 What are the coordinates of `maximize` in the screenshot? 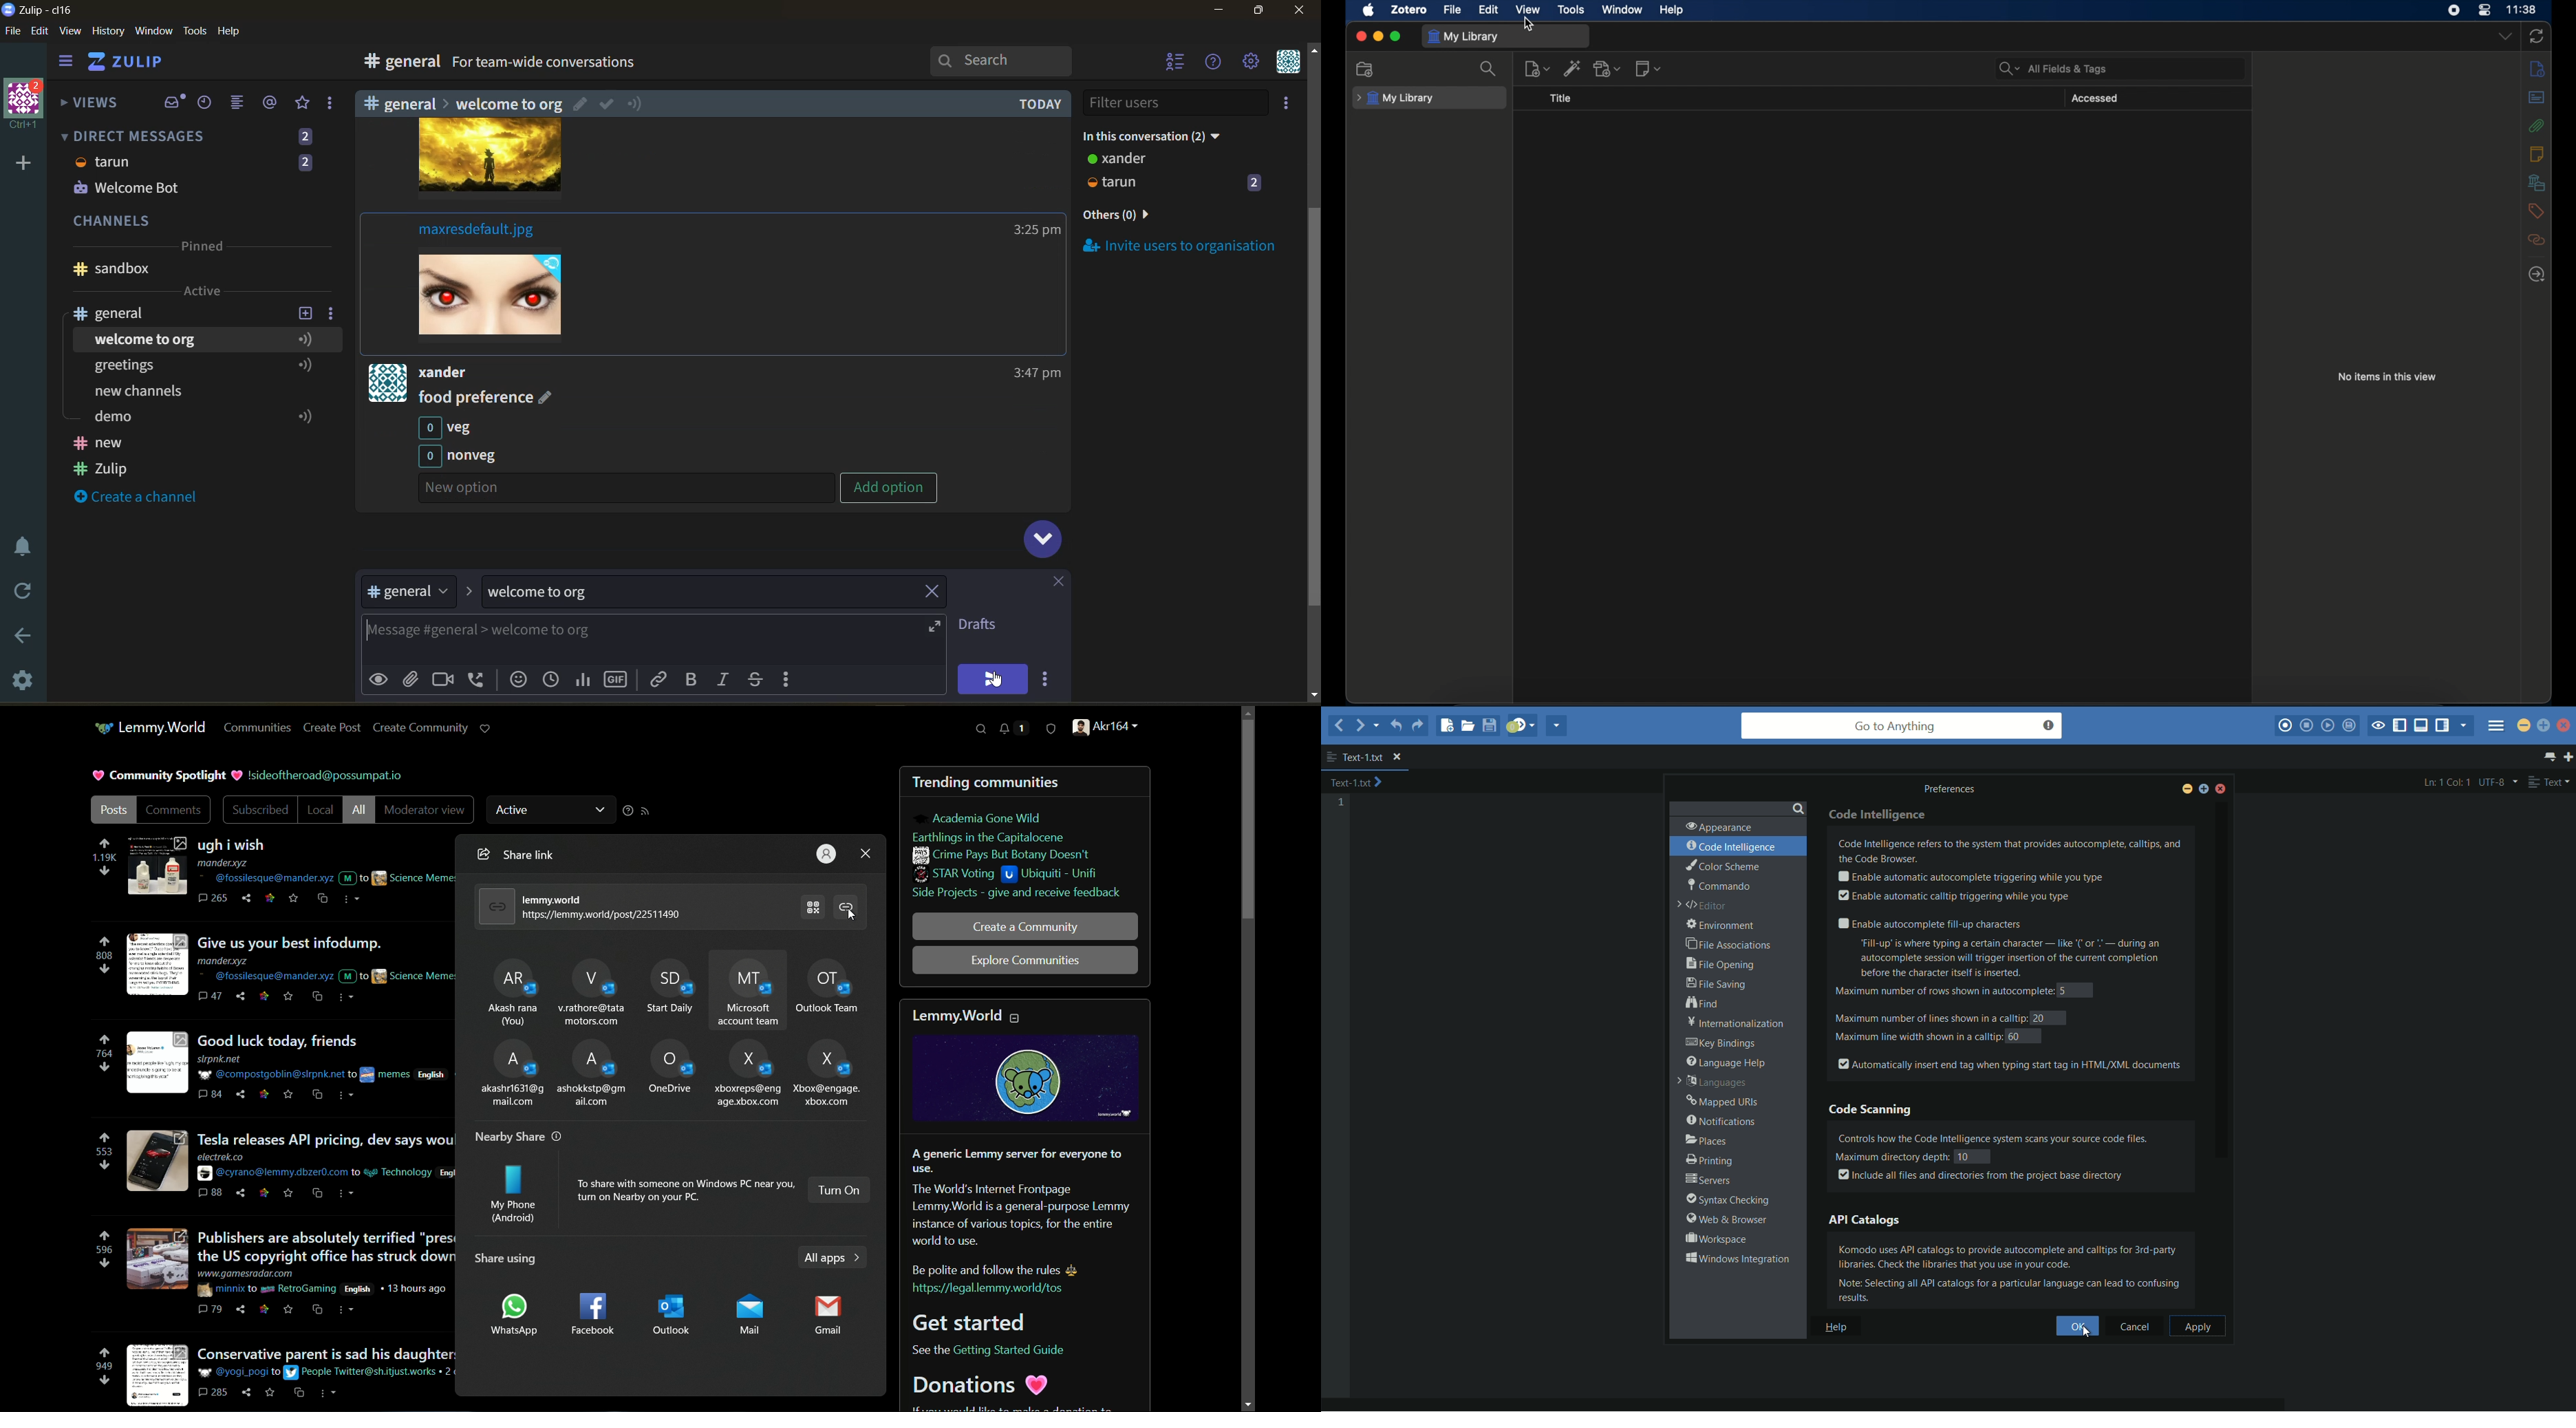 It's located at (1396, 37).